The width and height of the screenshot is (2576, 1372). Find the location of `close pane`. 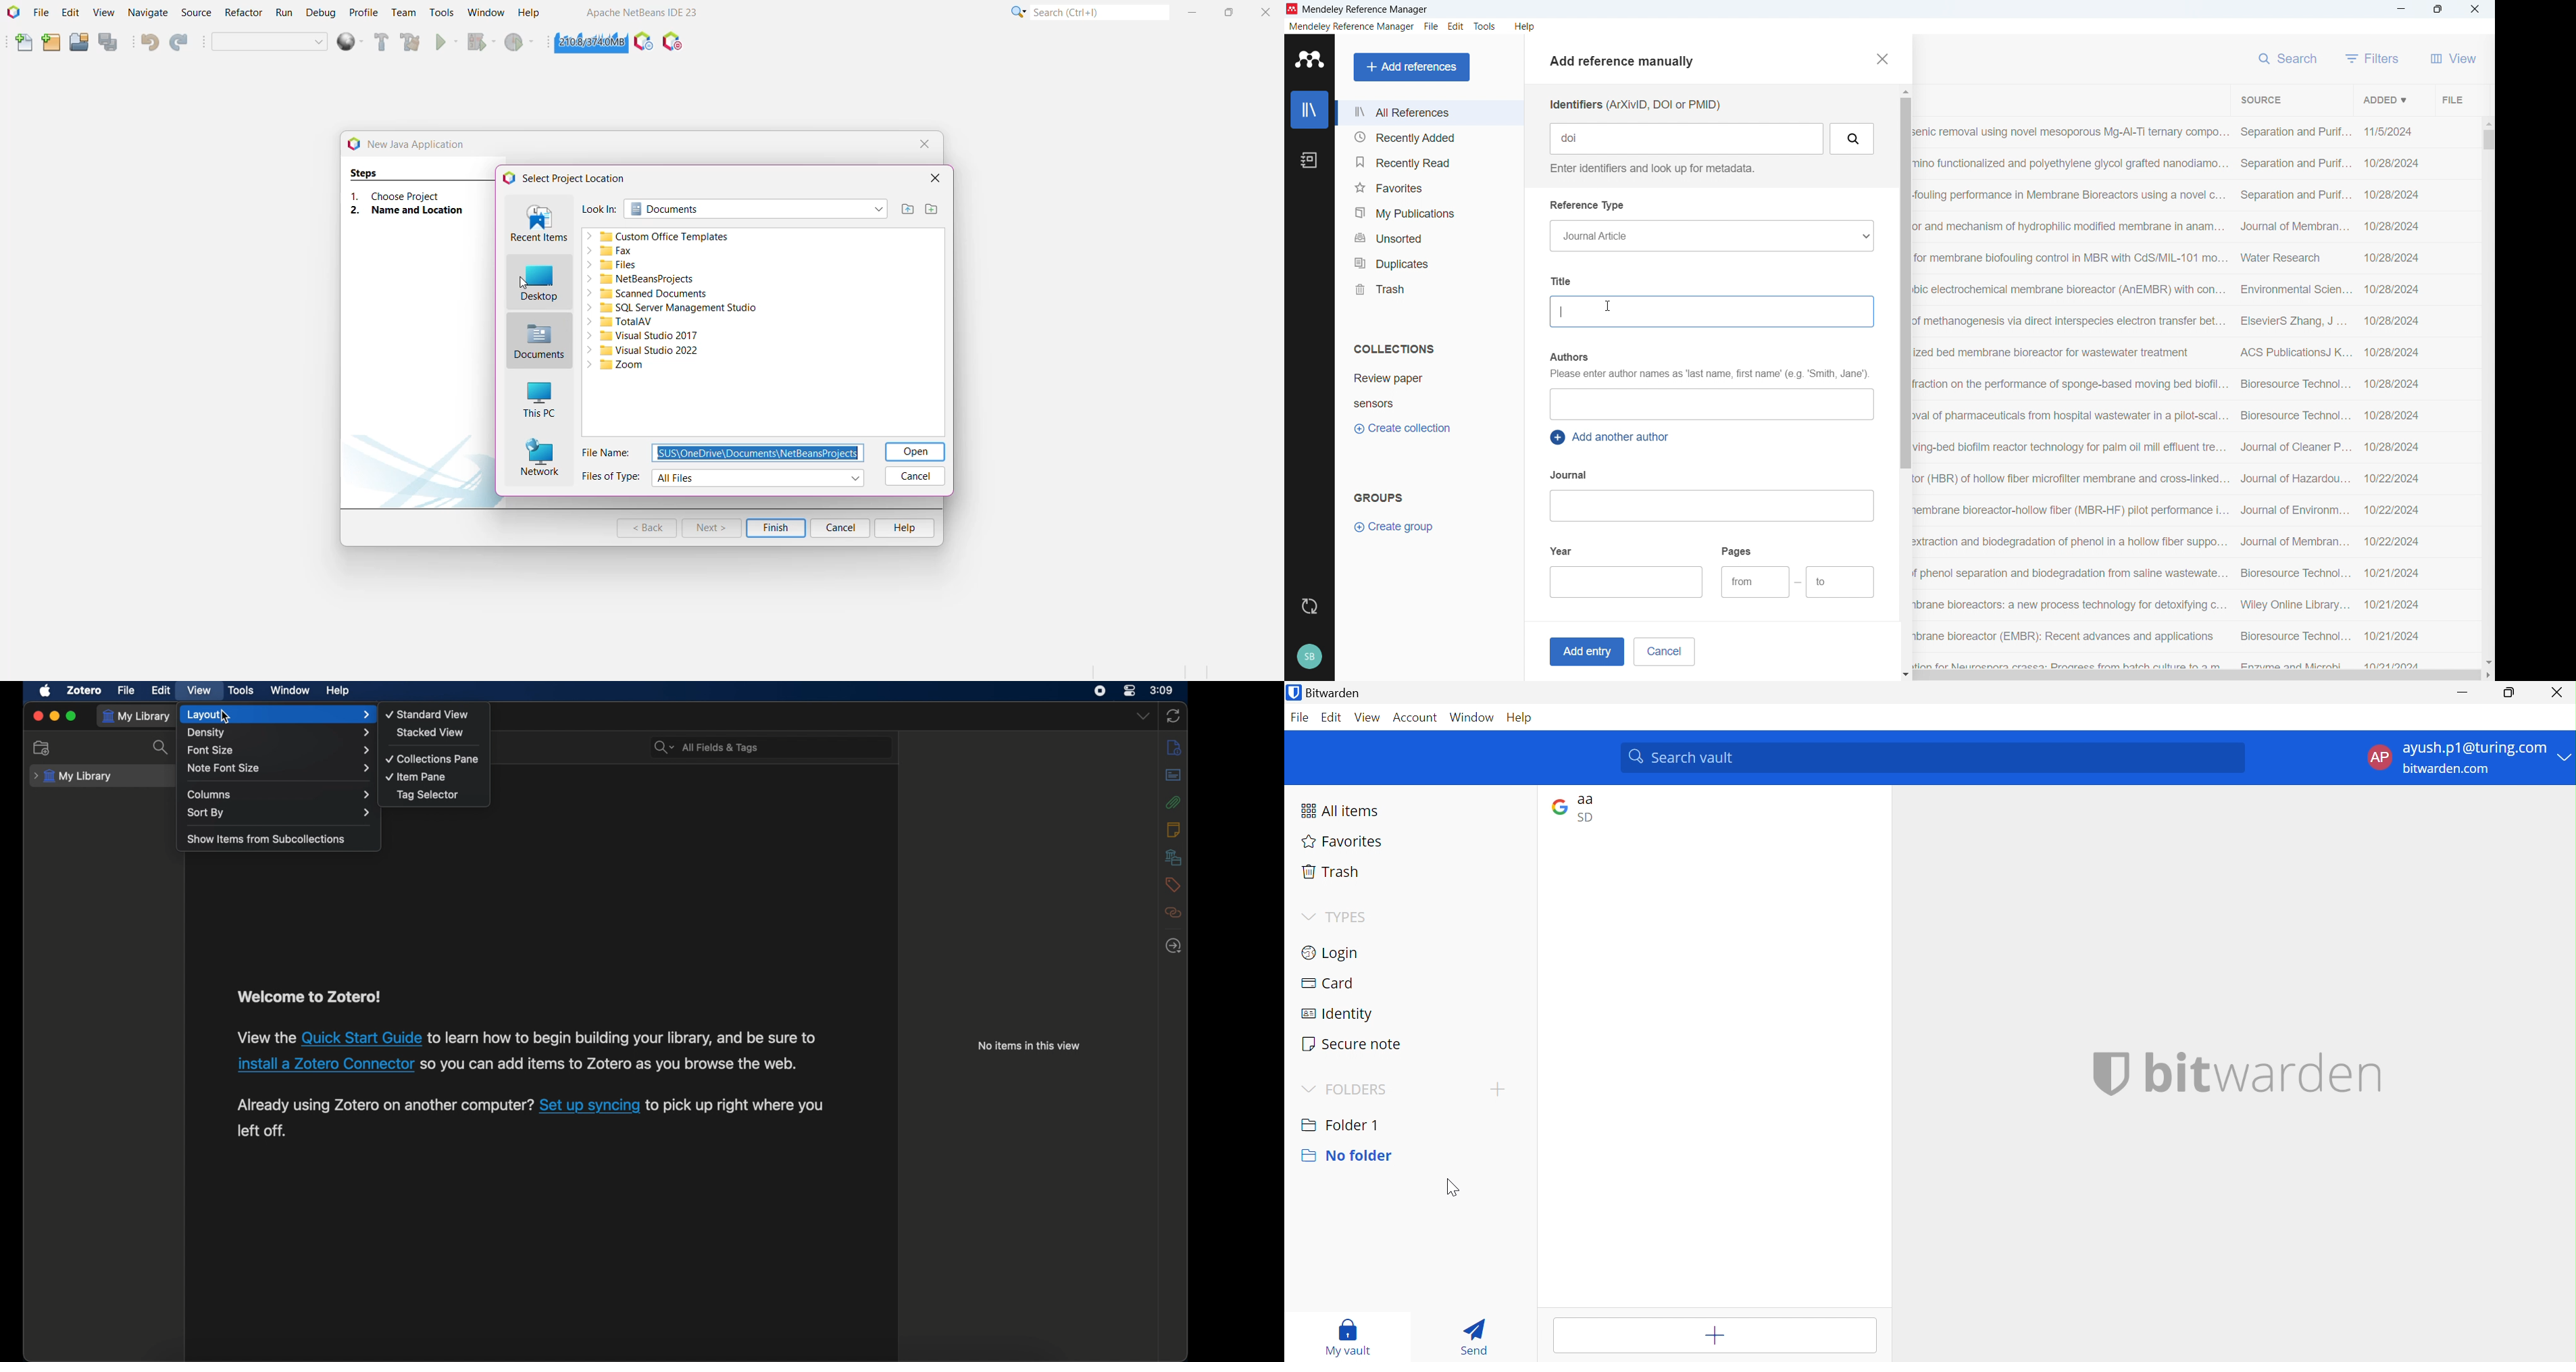

close pane is located at coordinates (1881, 59).